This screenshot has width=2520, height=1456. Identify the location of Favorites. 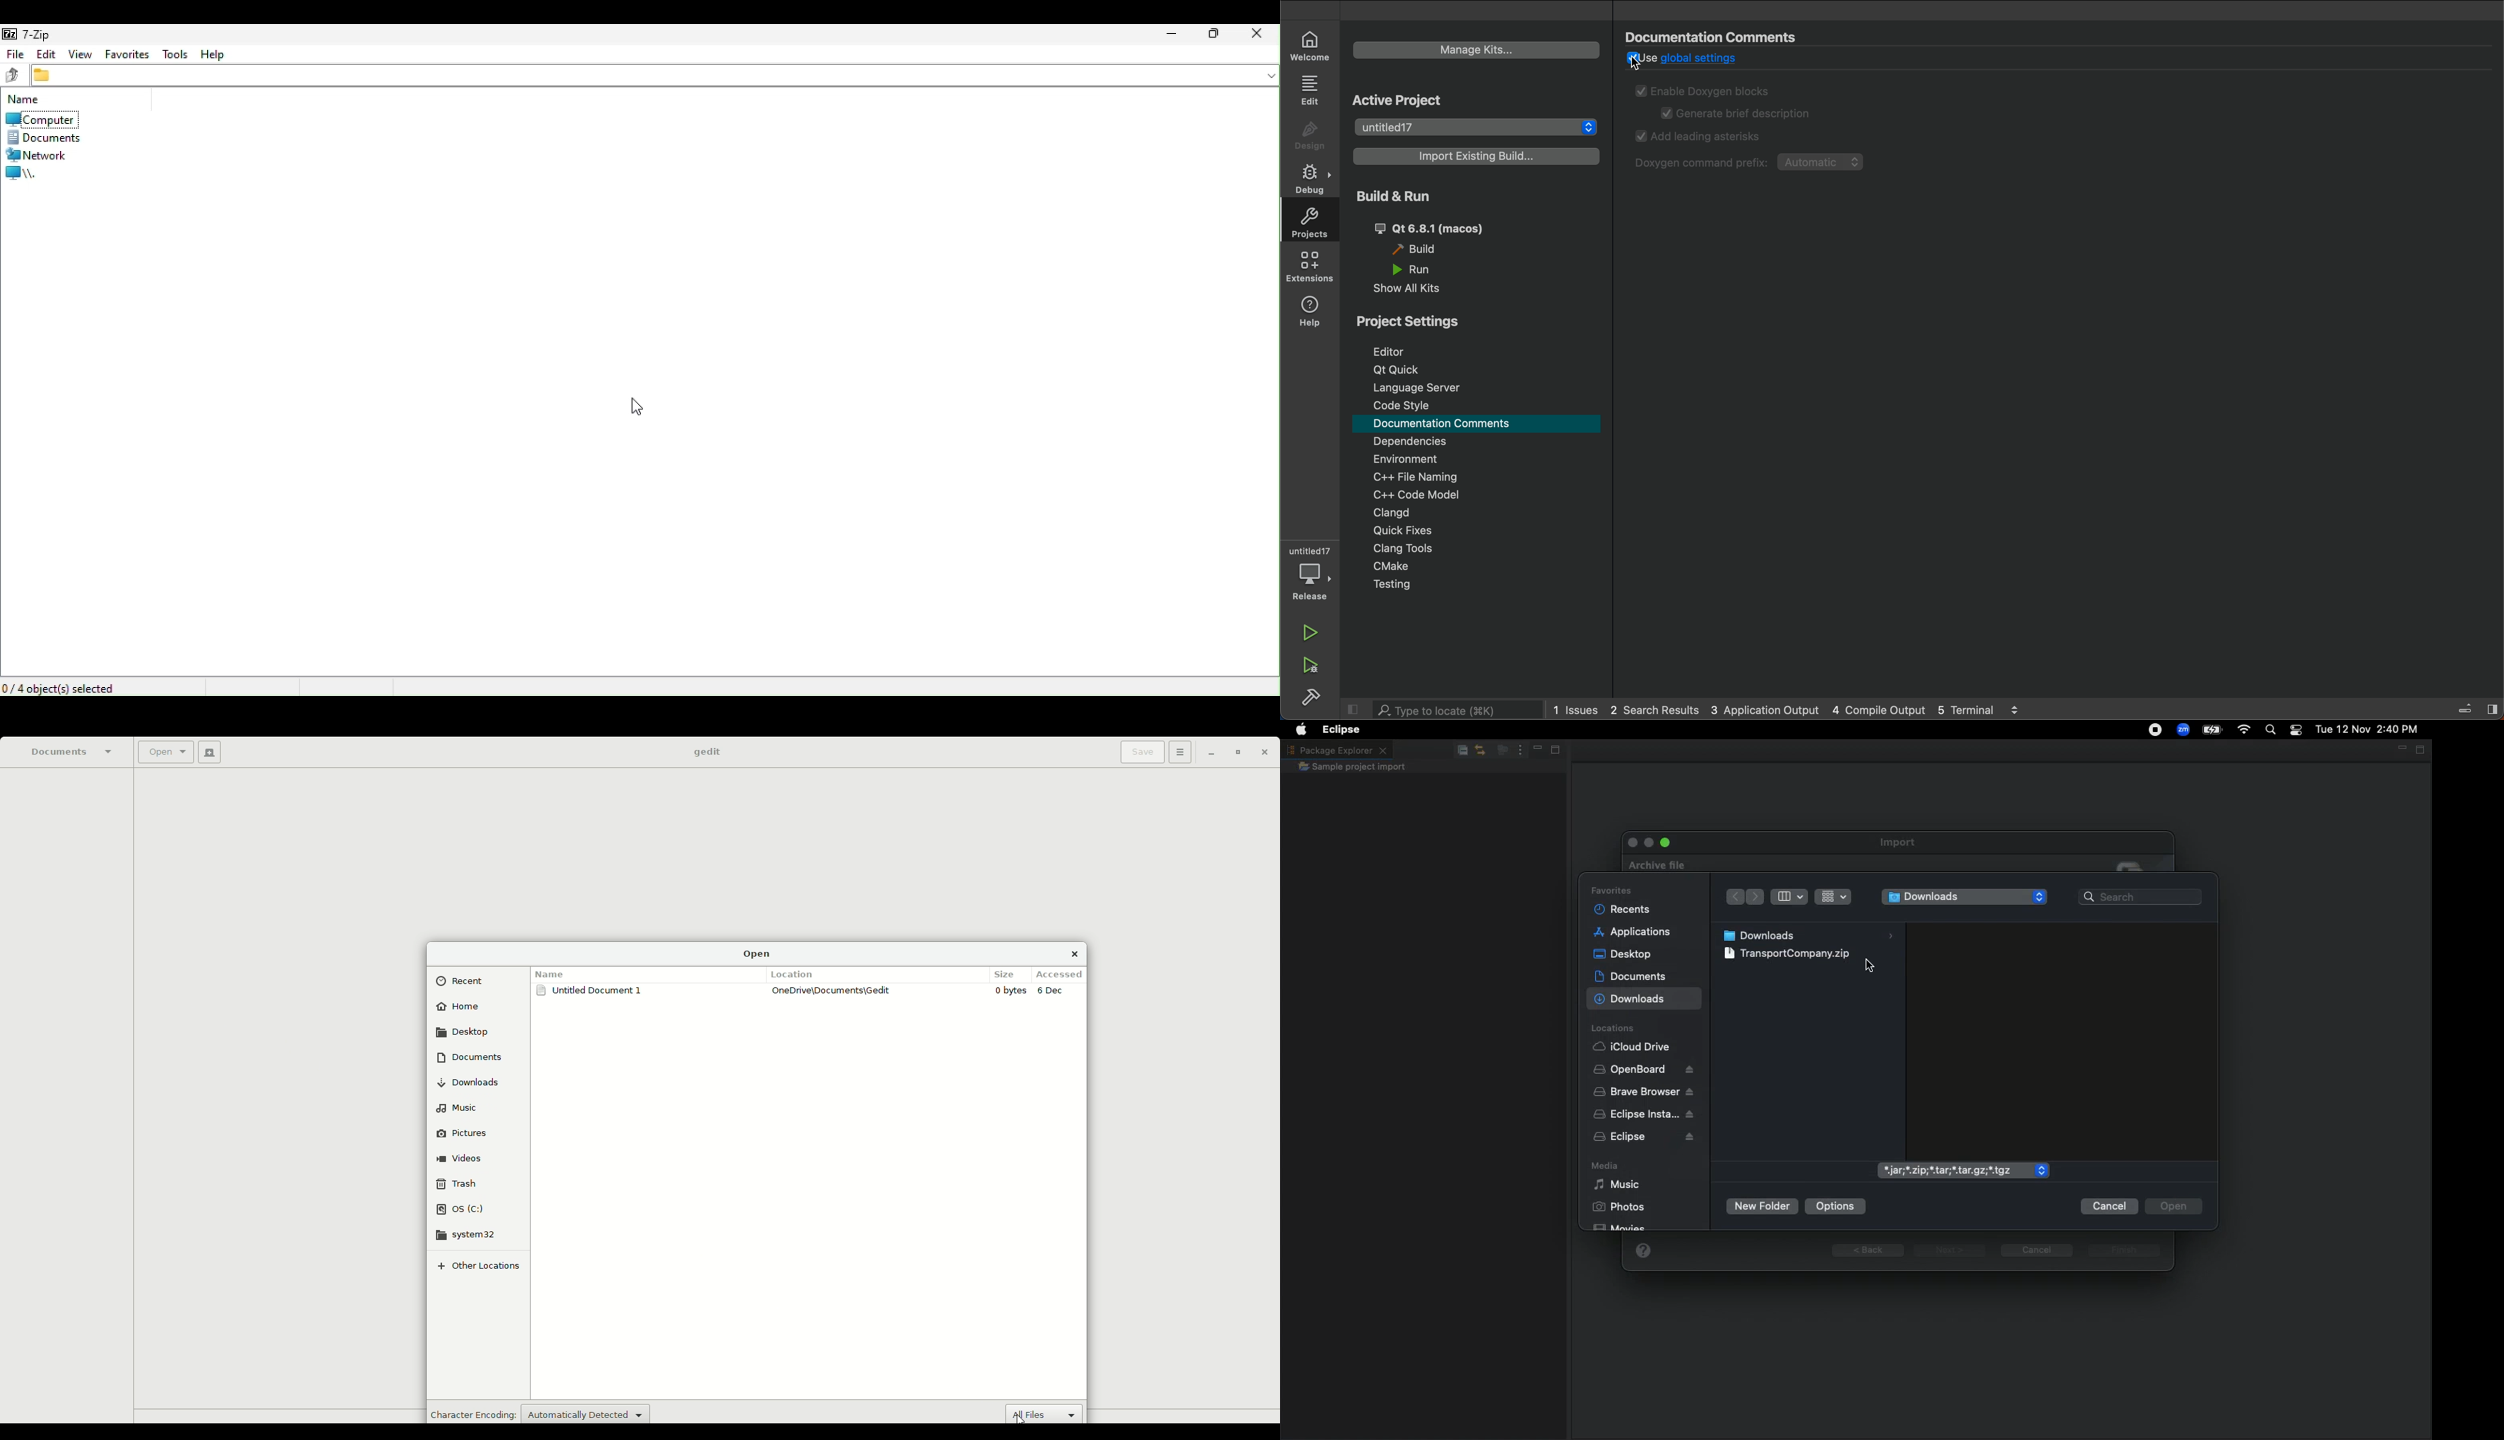
(1609, 890).